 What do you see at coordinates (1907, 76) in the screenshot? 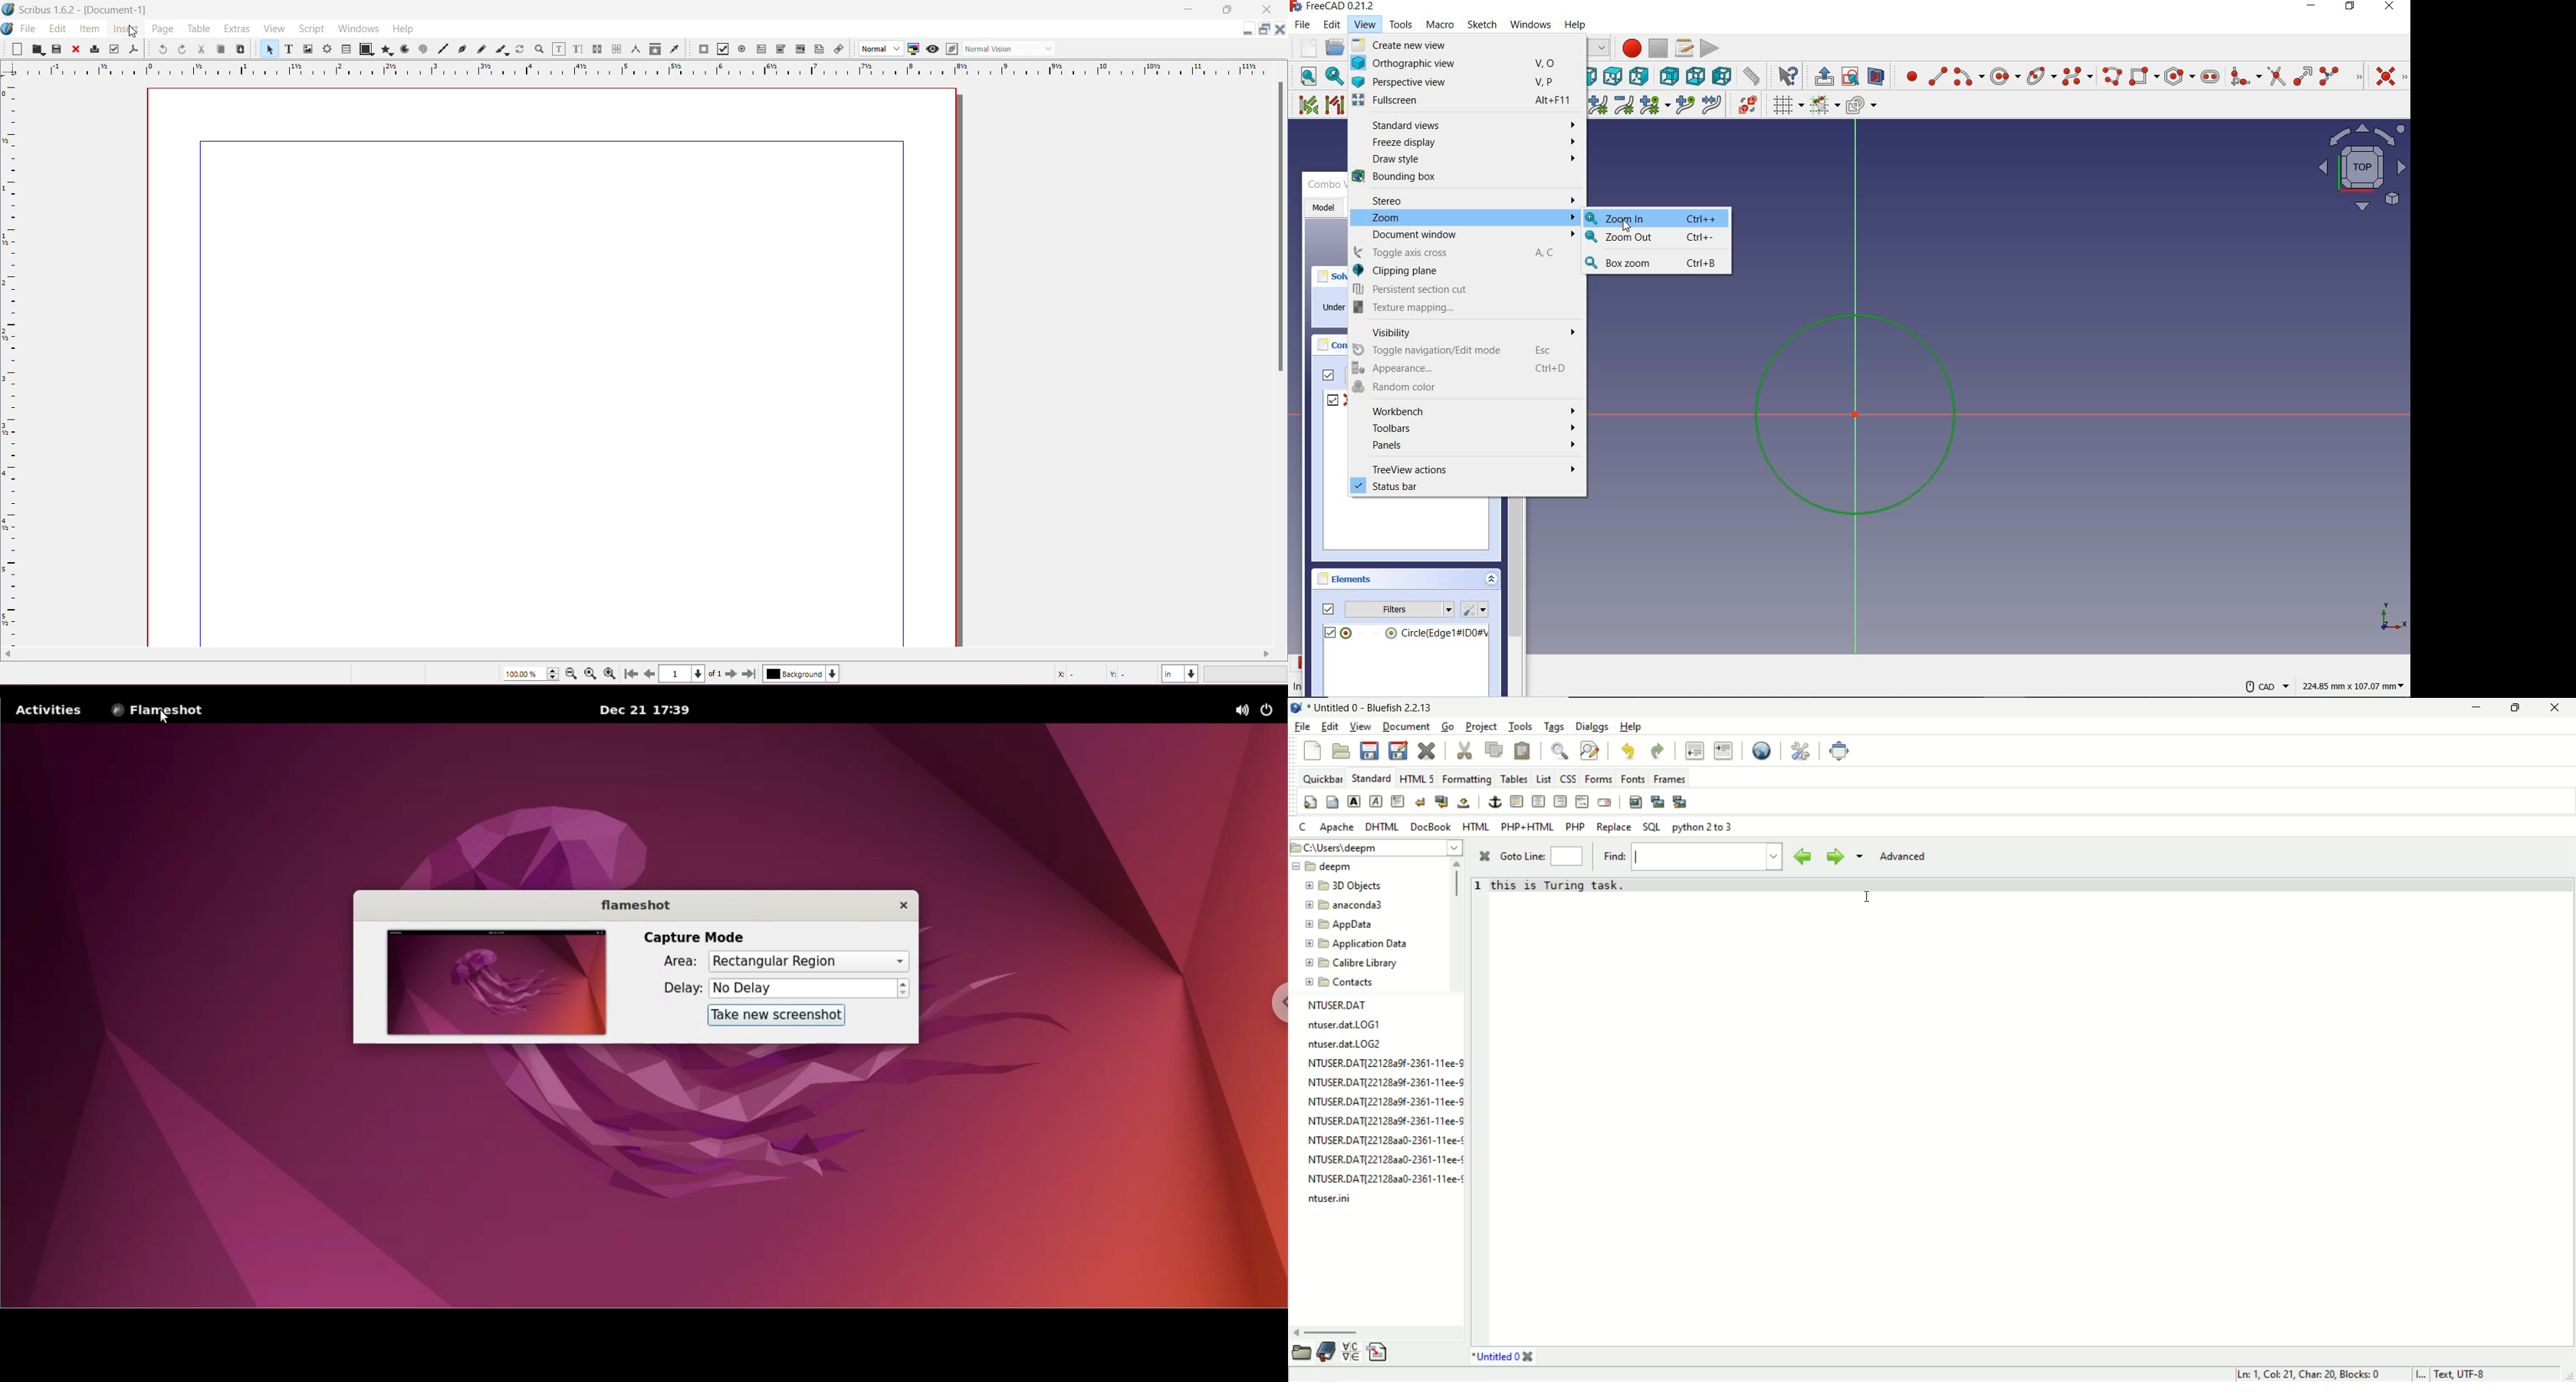
I see `create point` at bounding box center [1907, 76].